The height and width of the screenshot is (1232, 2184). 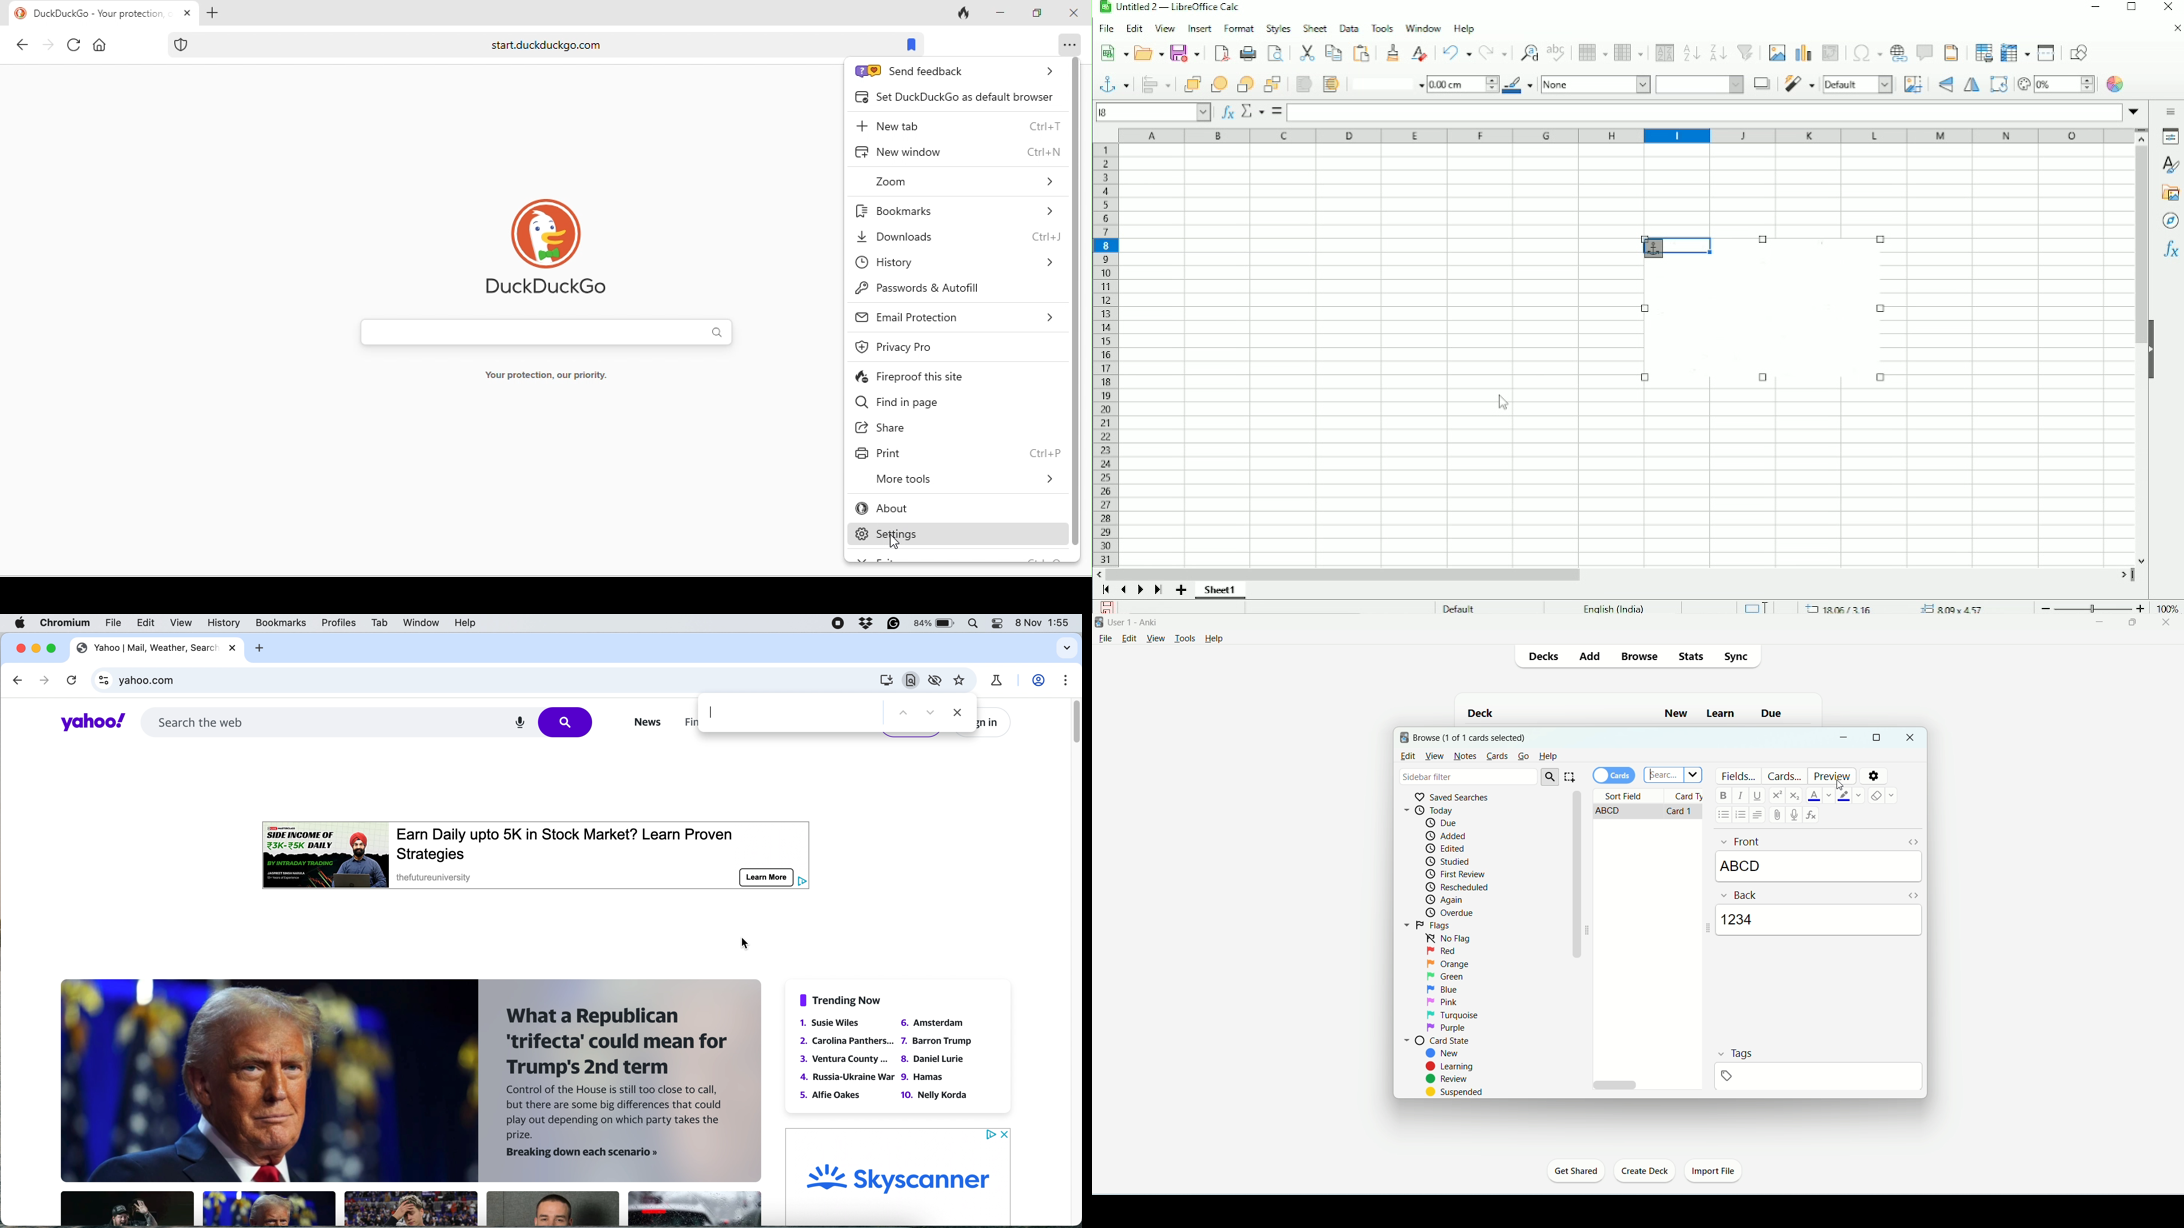 What do you see at coordinates (1451, 913) in the screenshot?
I see `overdue` at bounding box center [1451, 913].